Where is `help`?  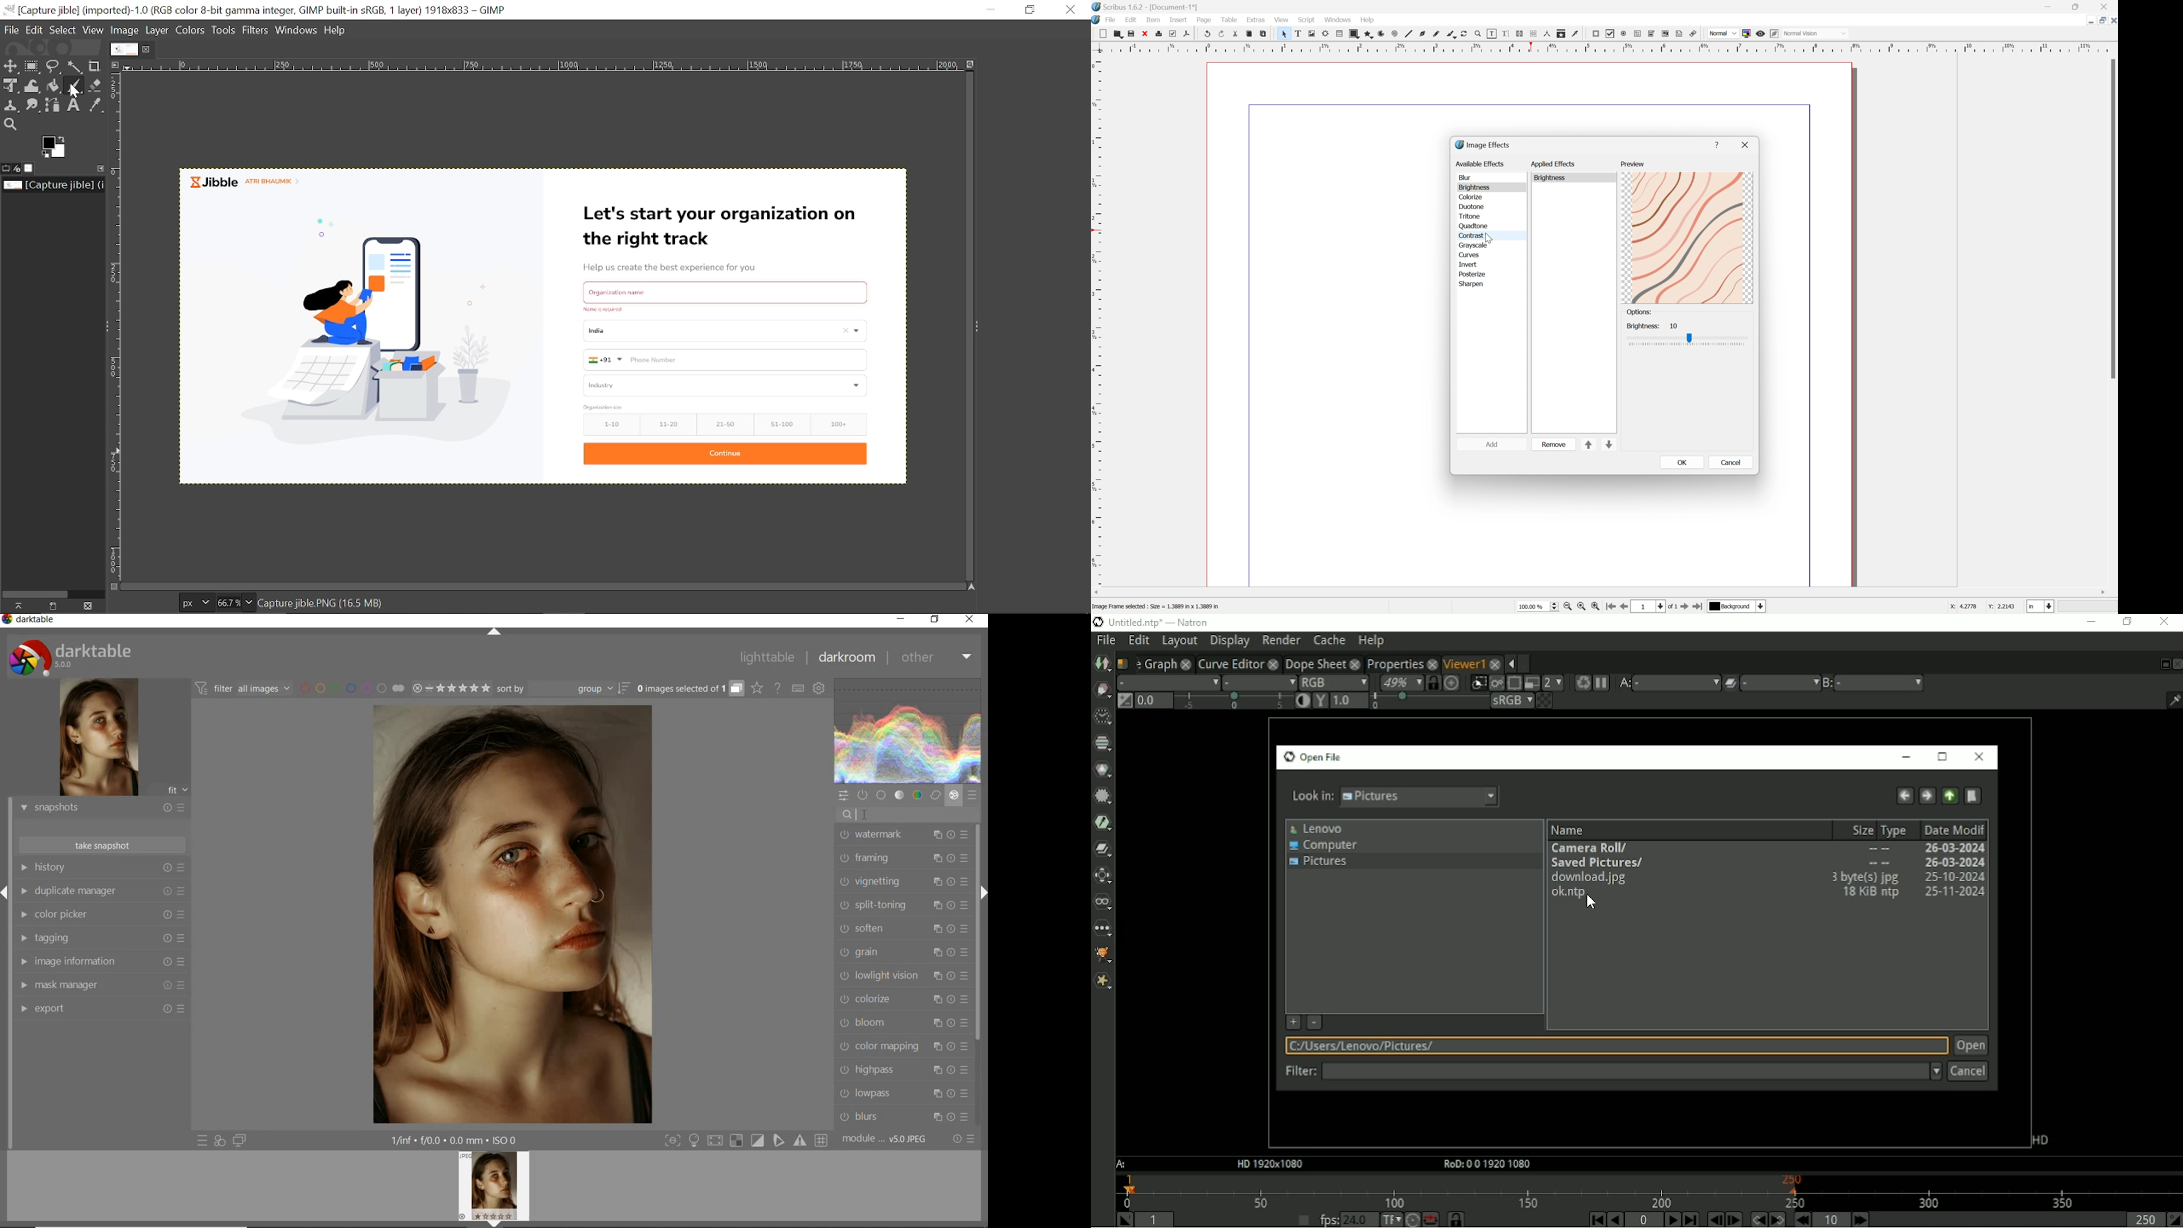
help is located at coordinates (1717, 144).